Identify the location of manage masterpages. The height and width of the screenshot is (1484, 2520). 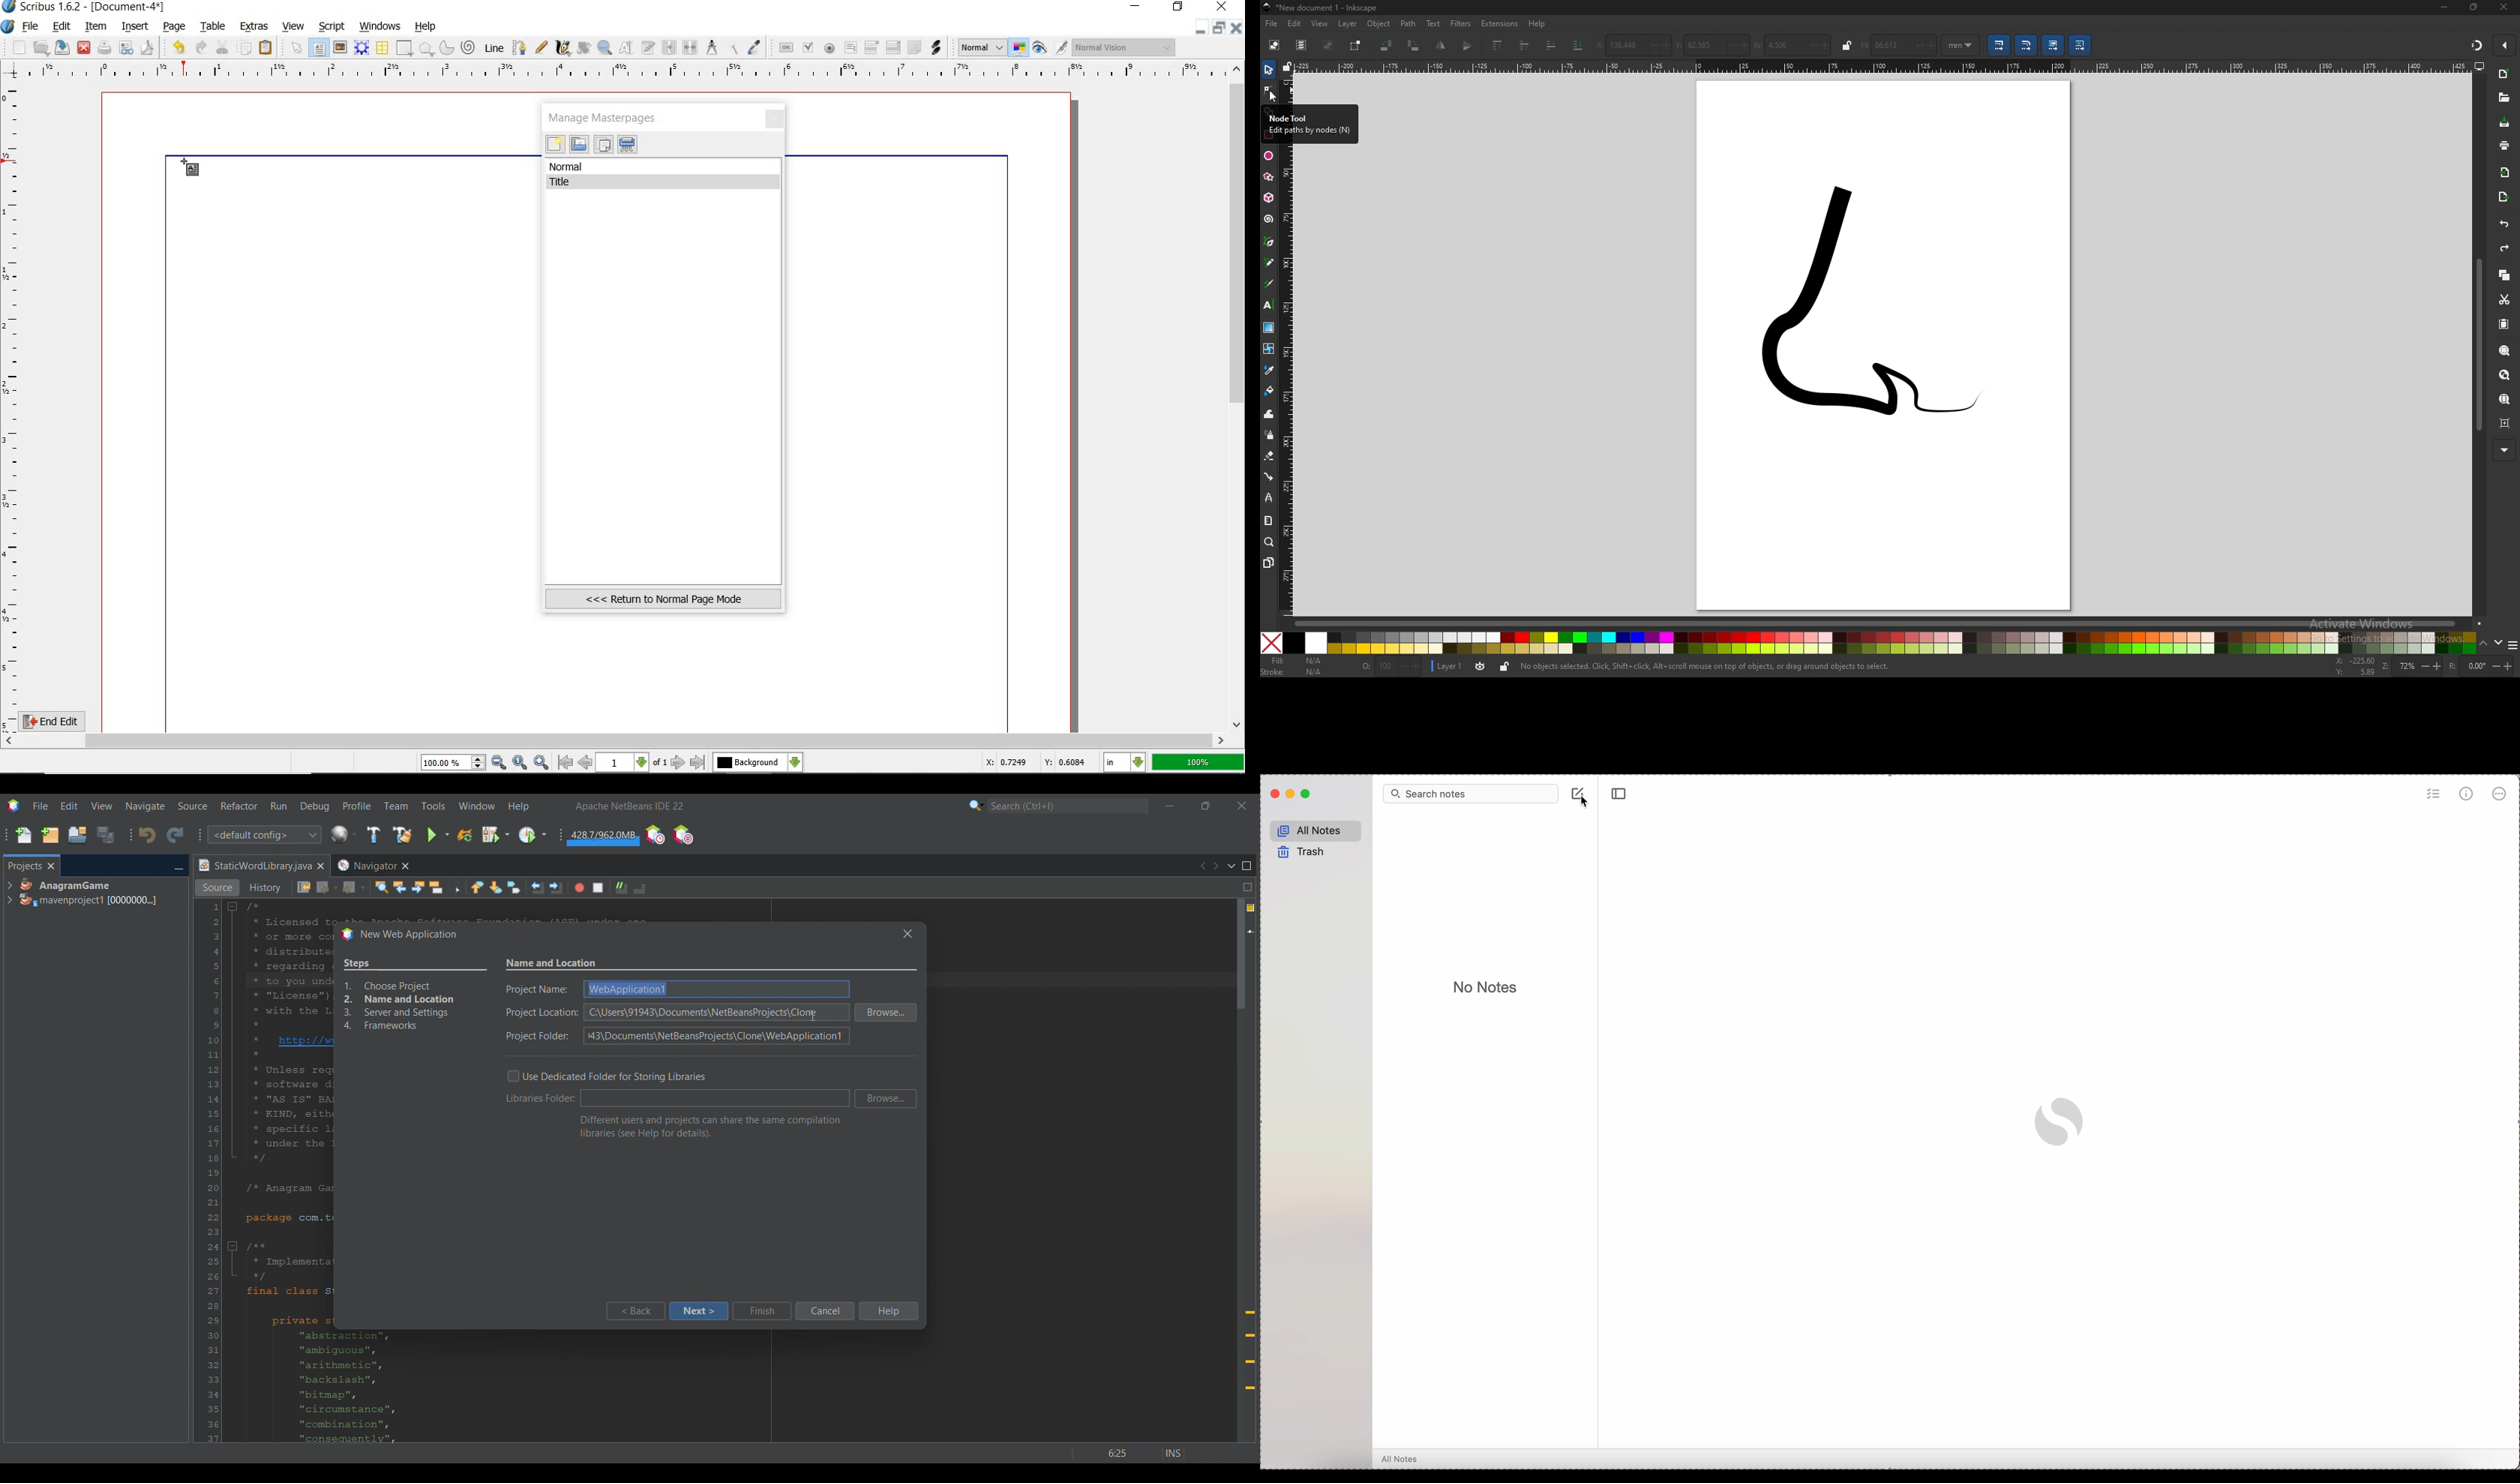
(607, 117).